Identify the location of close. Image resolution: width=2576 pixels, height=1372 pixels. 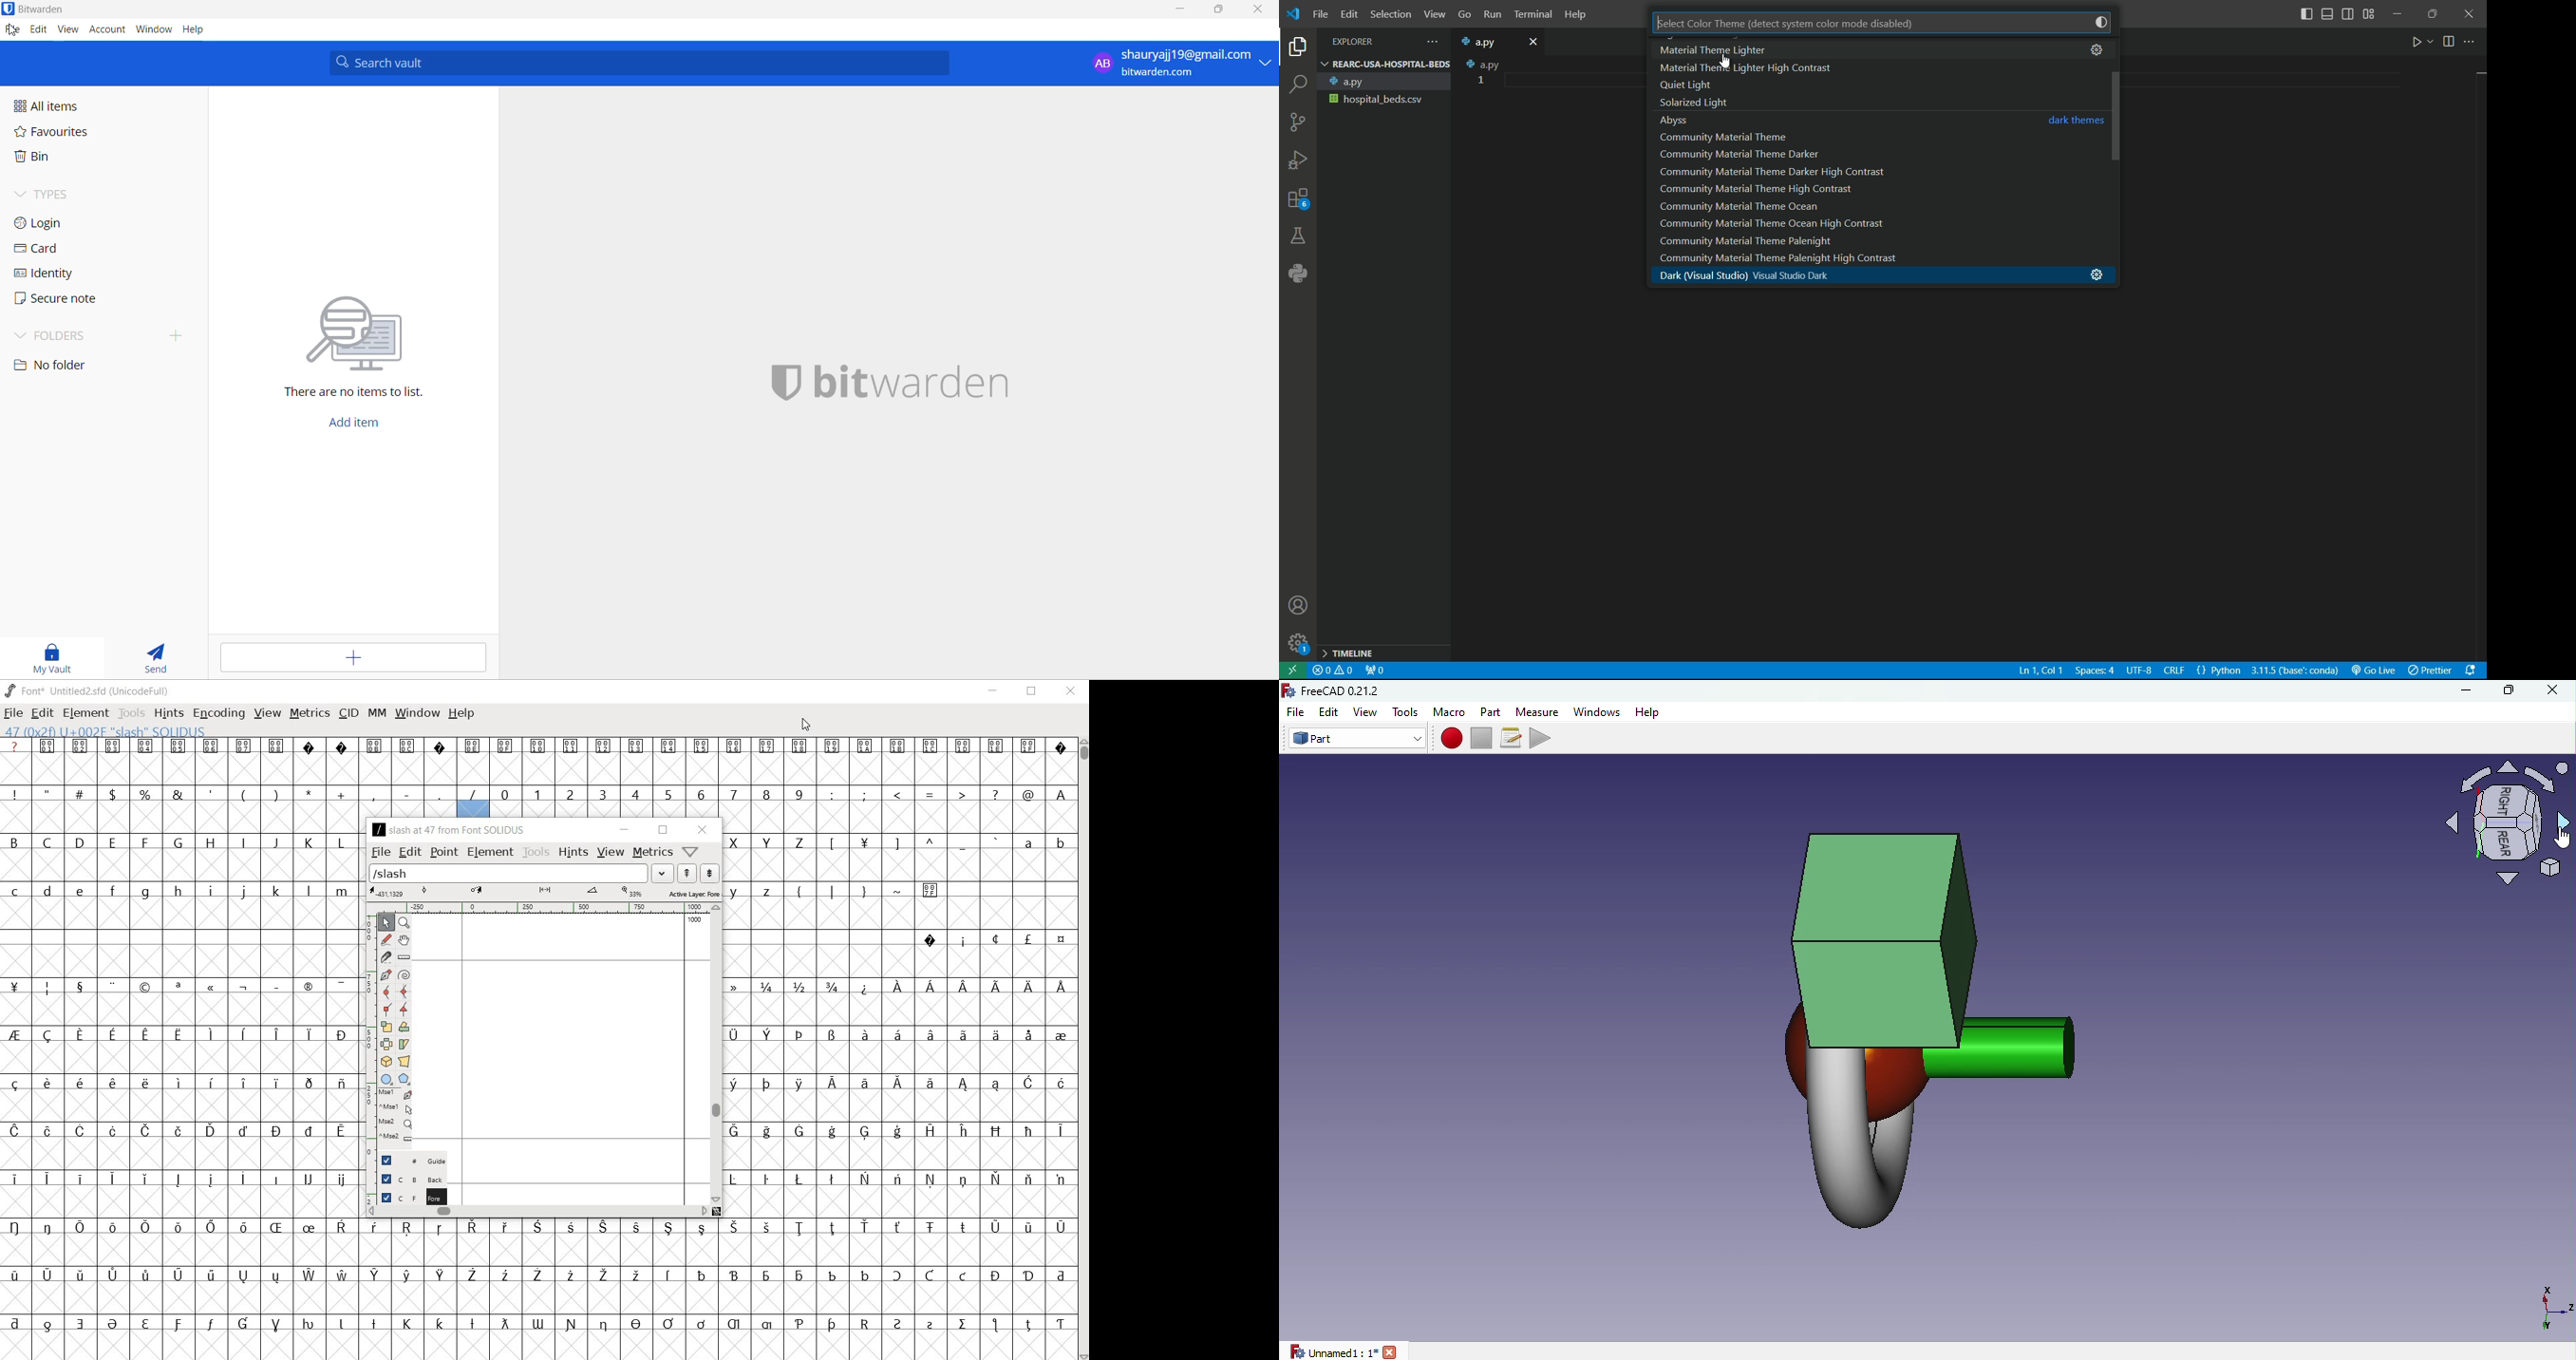
(705, 830).